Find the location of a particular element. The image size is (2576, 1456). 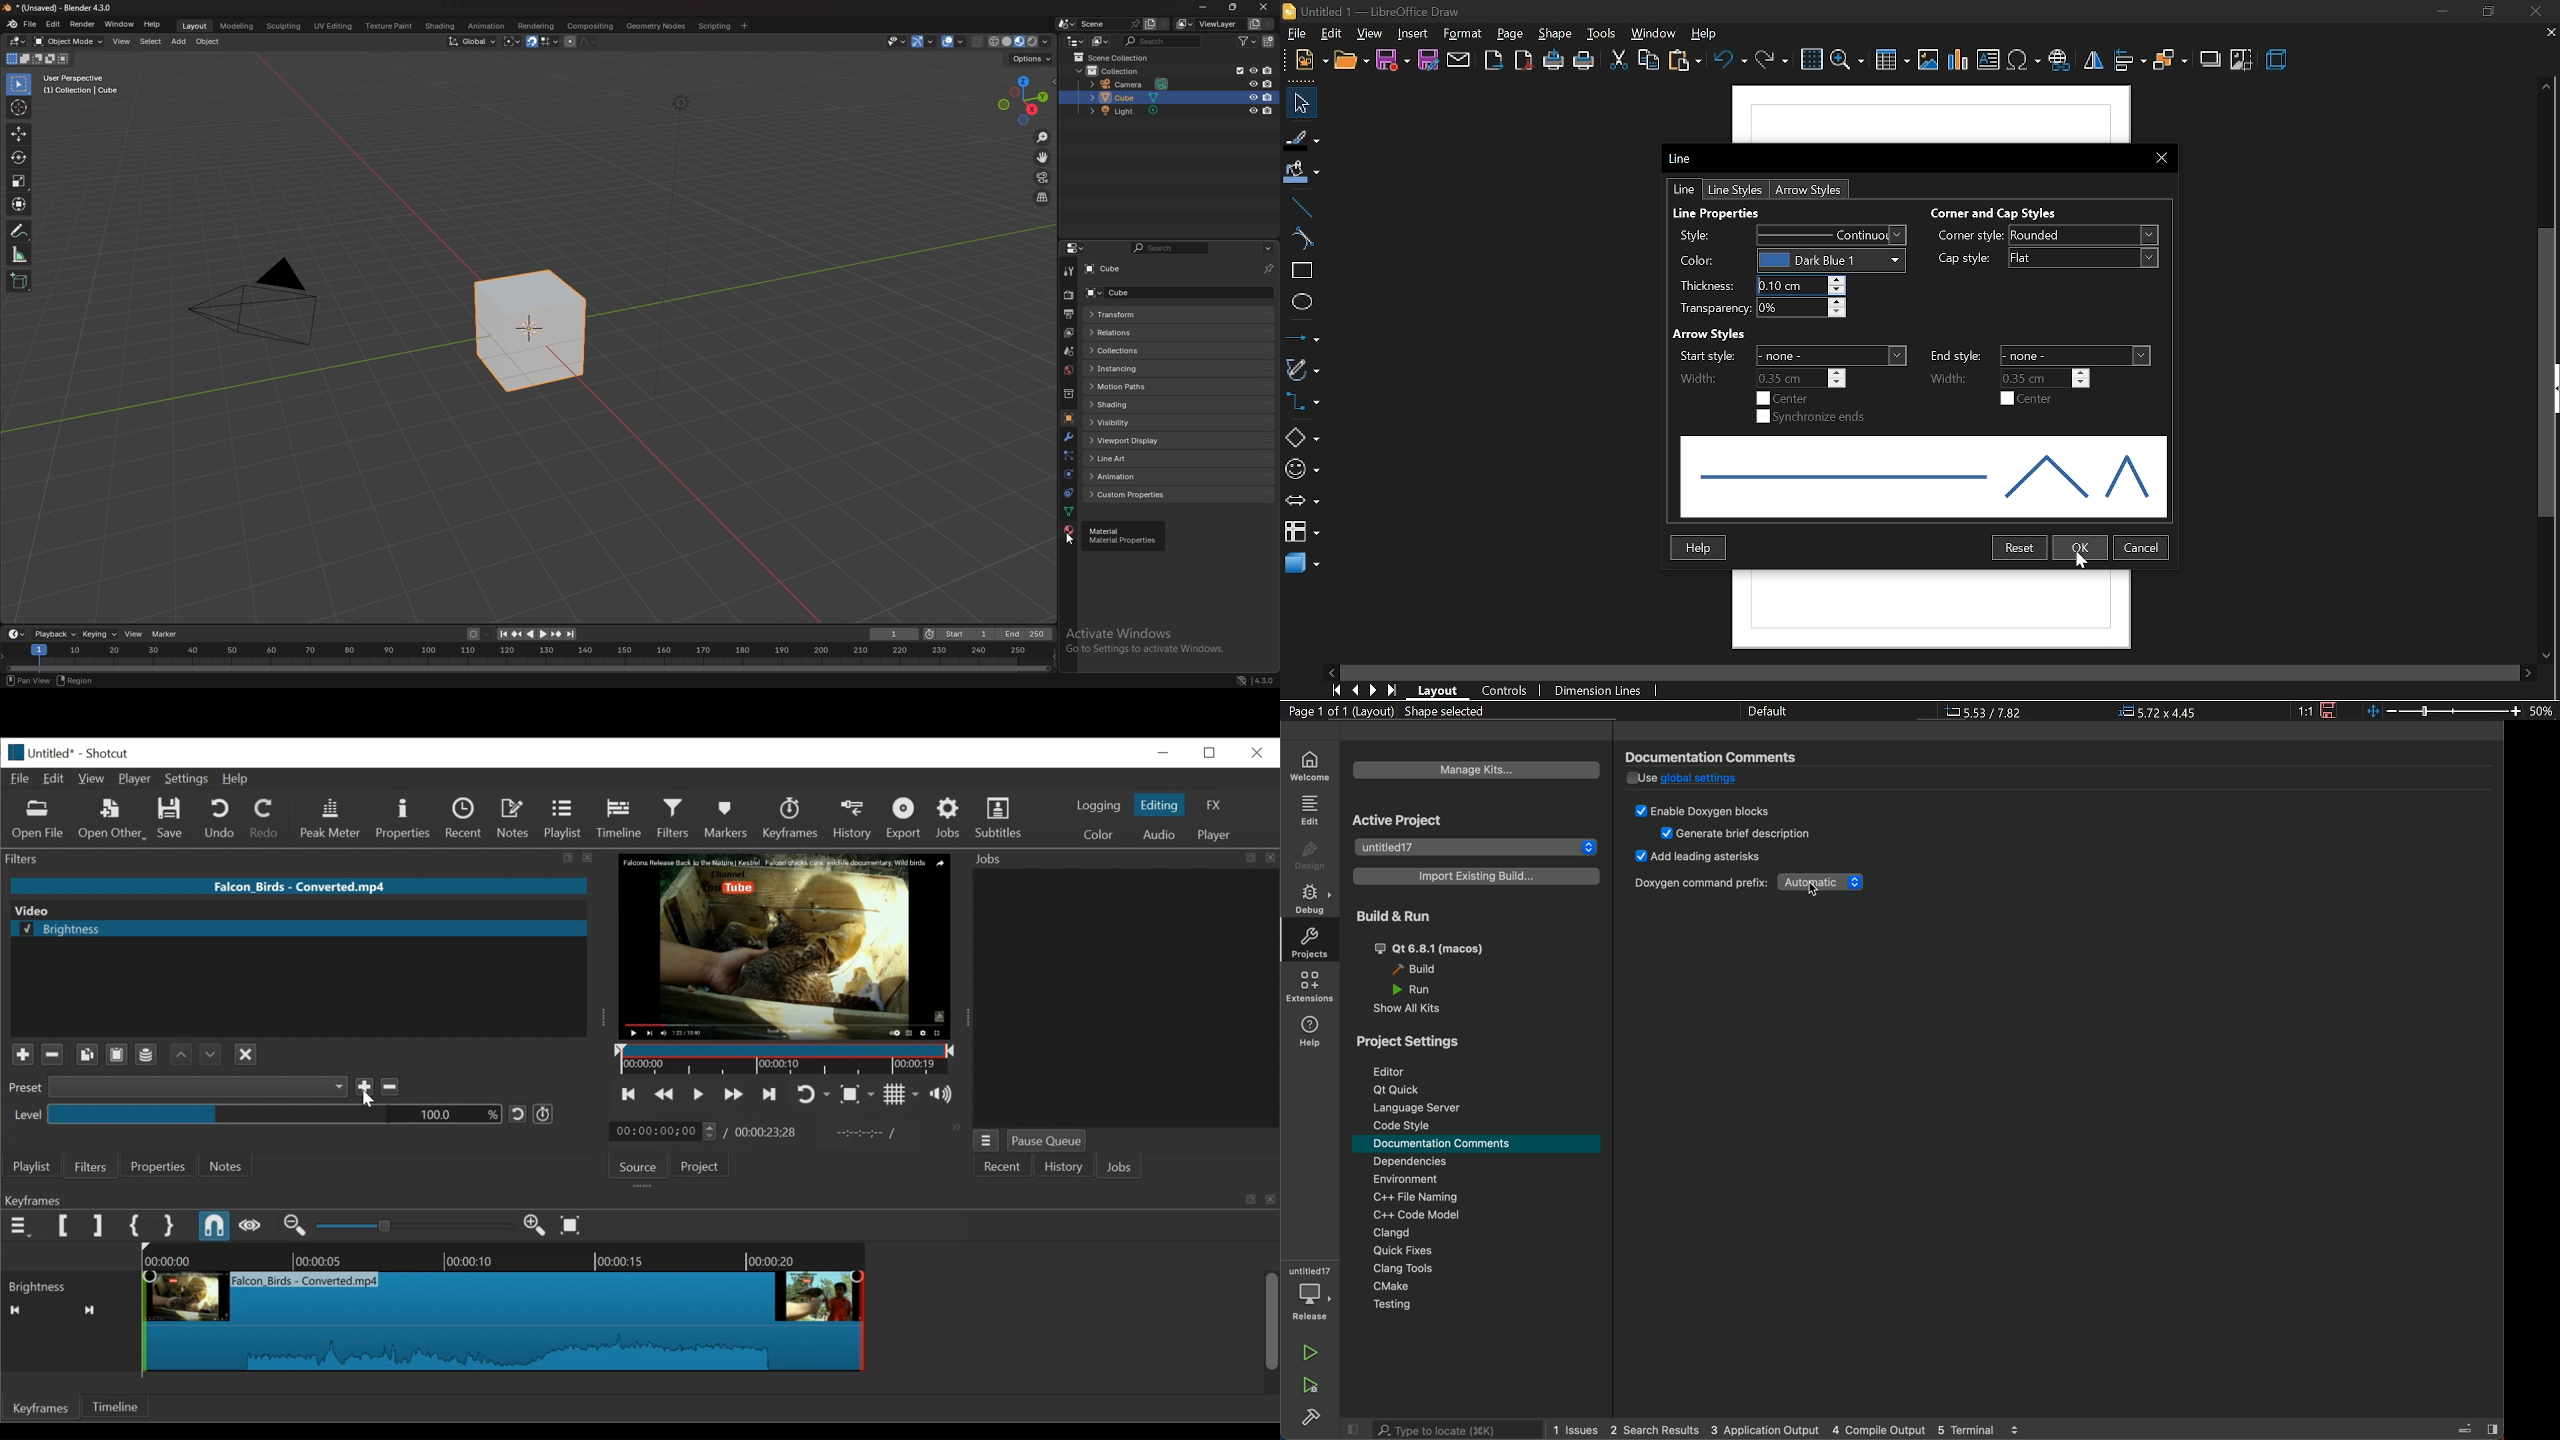

run is located at coordinates (1310, 1352).